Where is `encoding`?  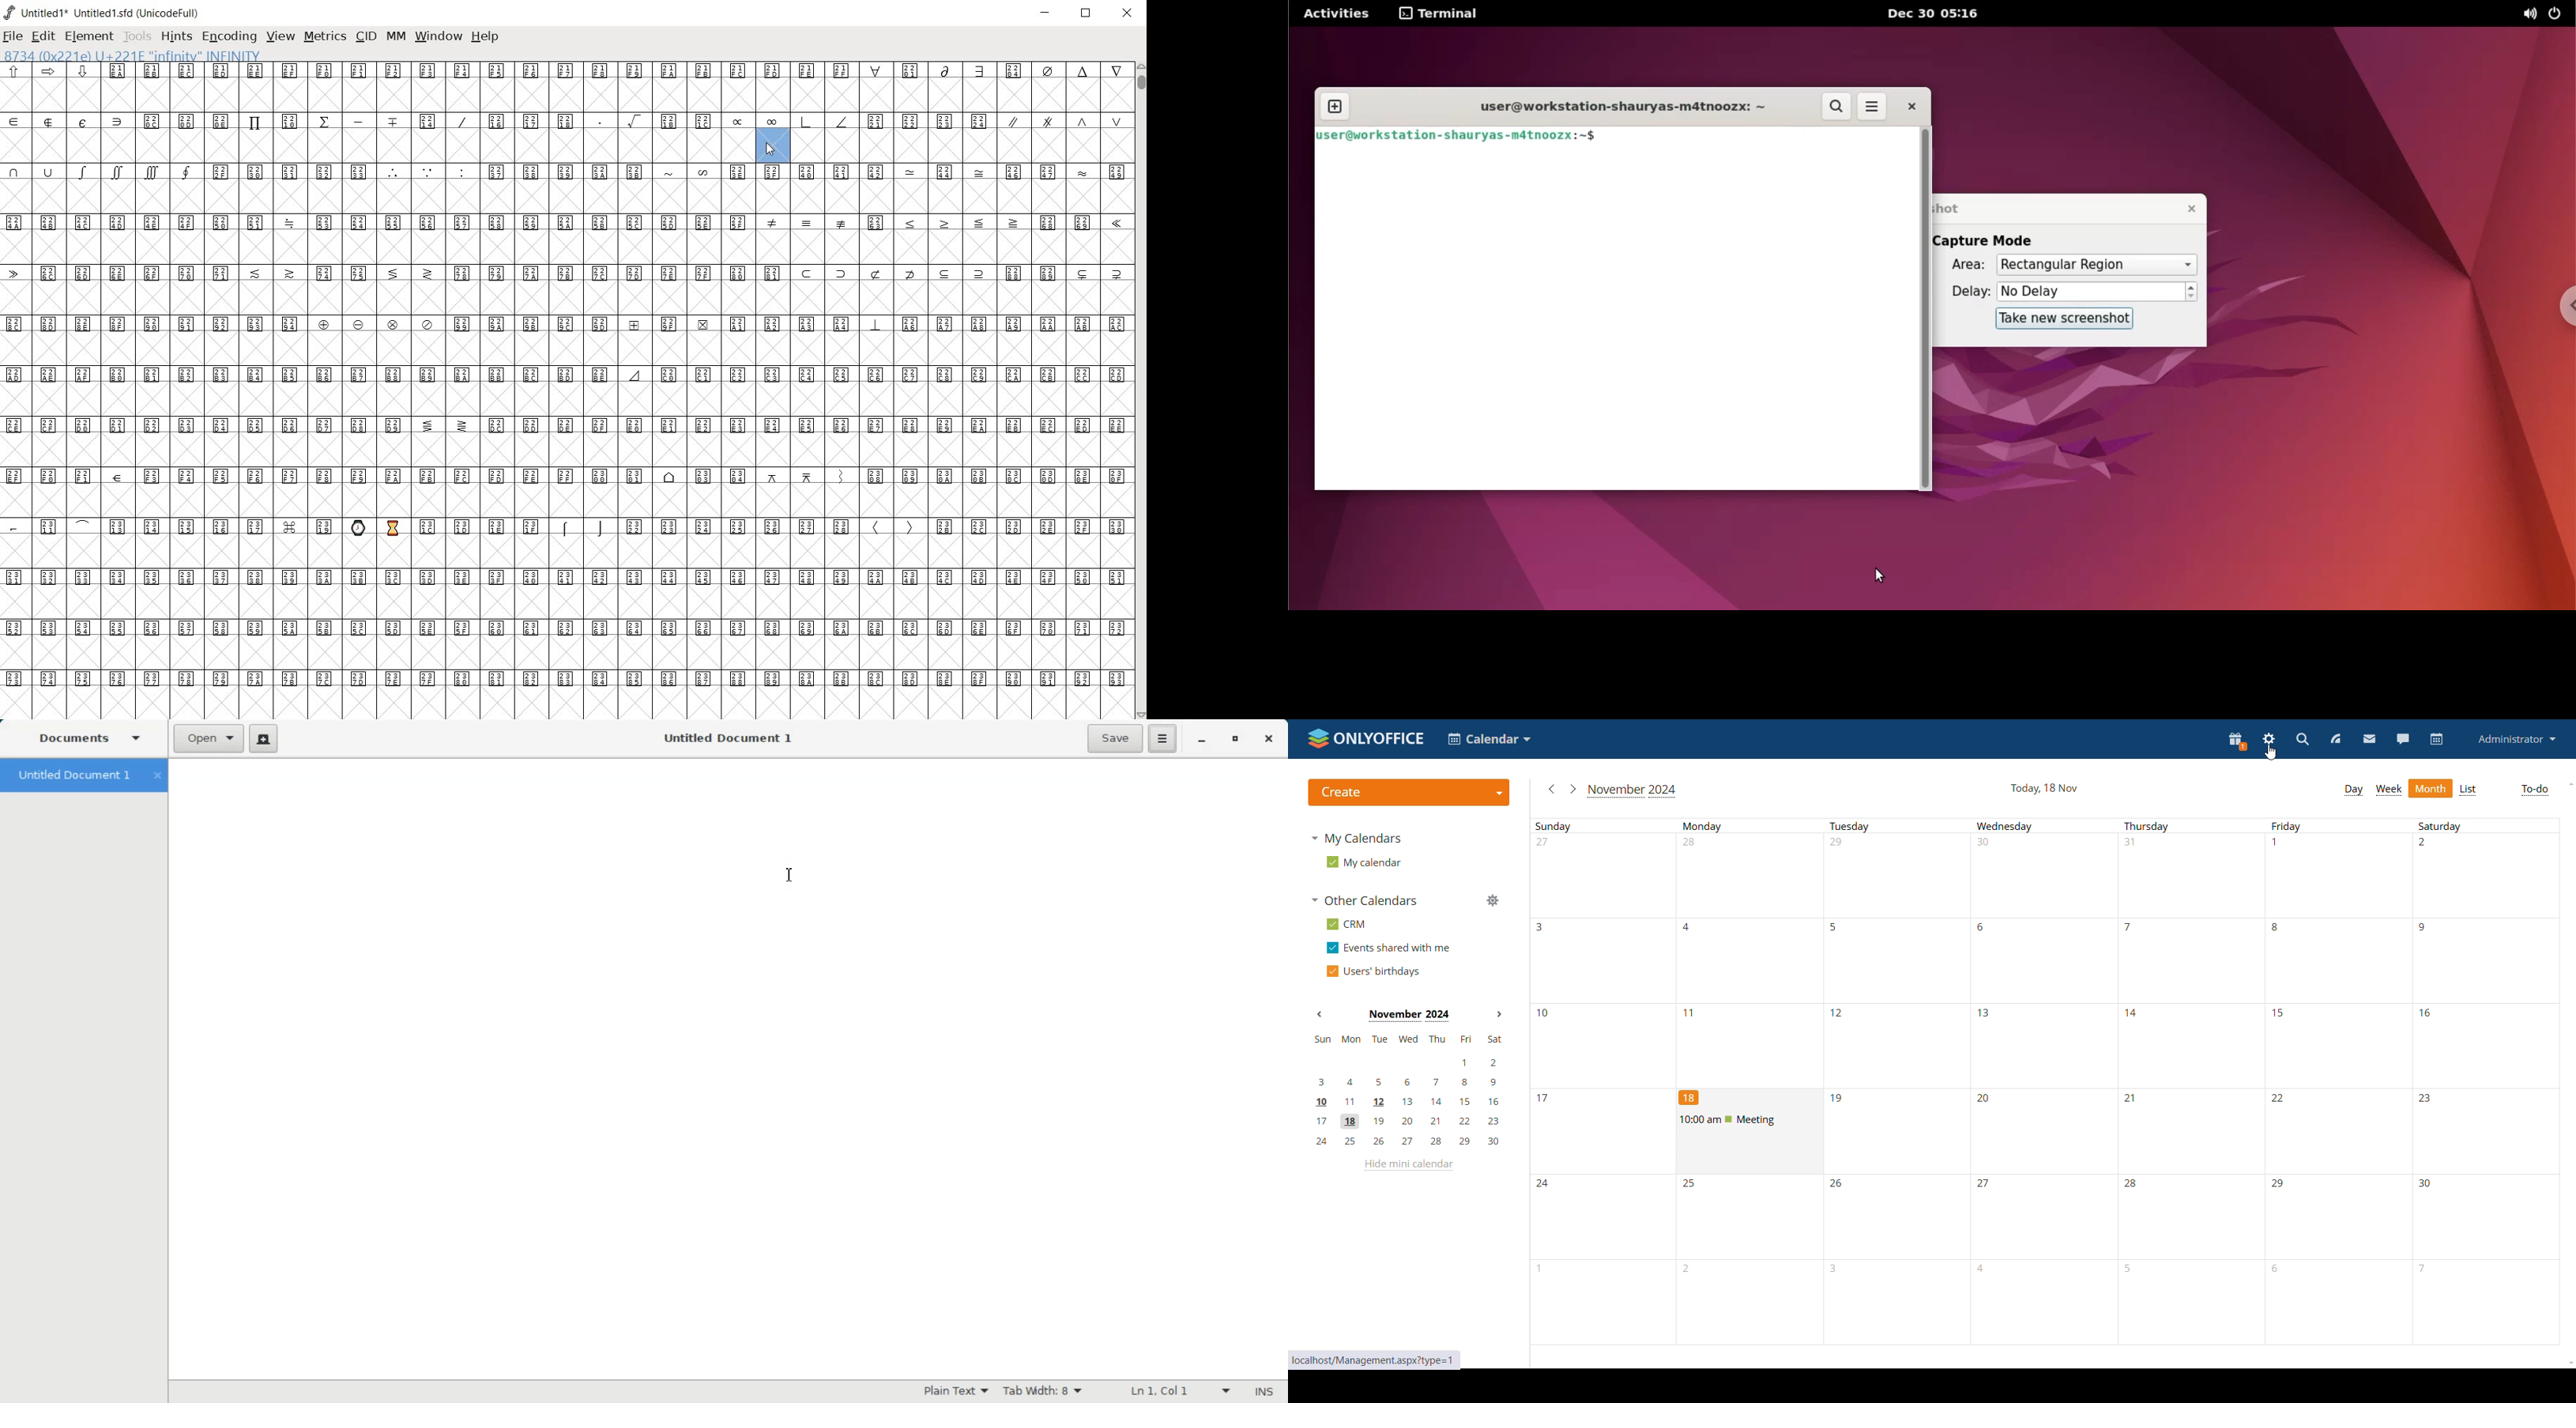
encoding is located at coordinates (229, 37).